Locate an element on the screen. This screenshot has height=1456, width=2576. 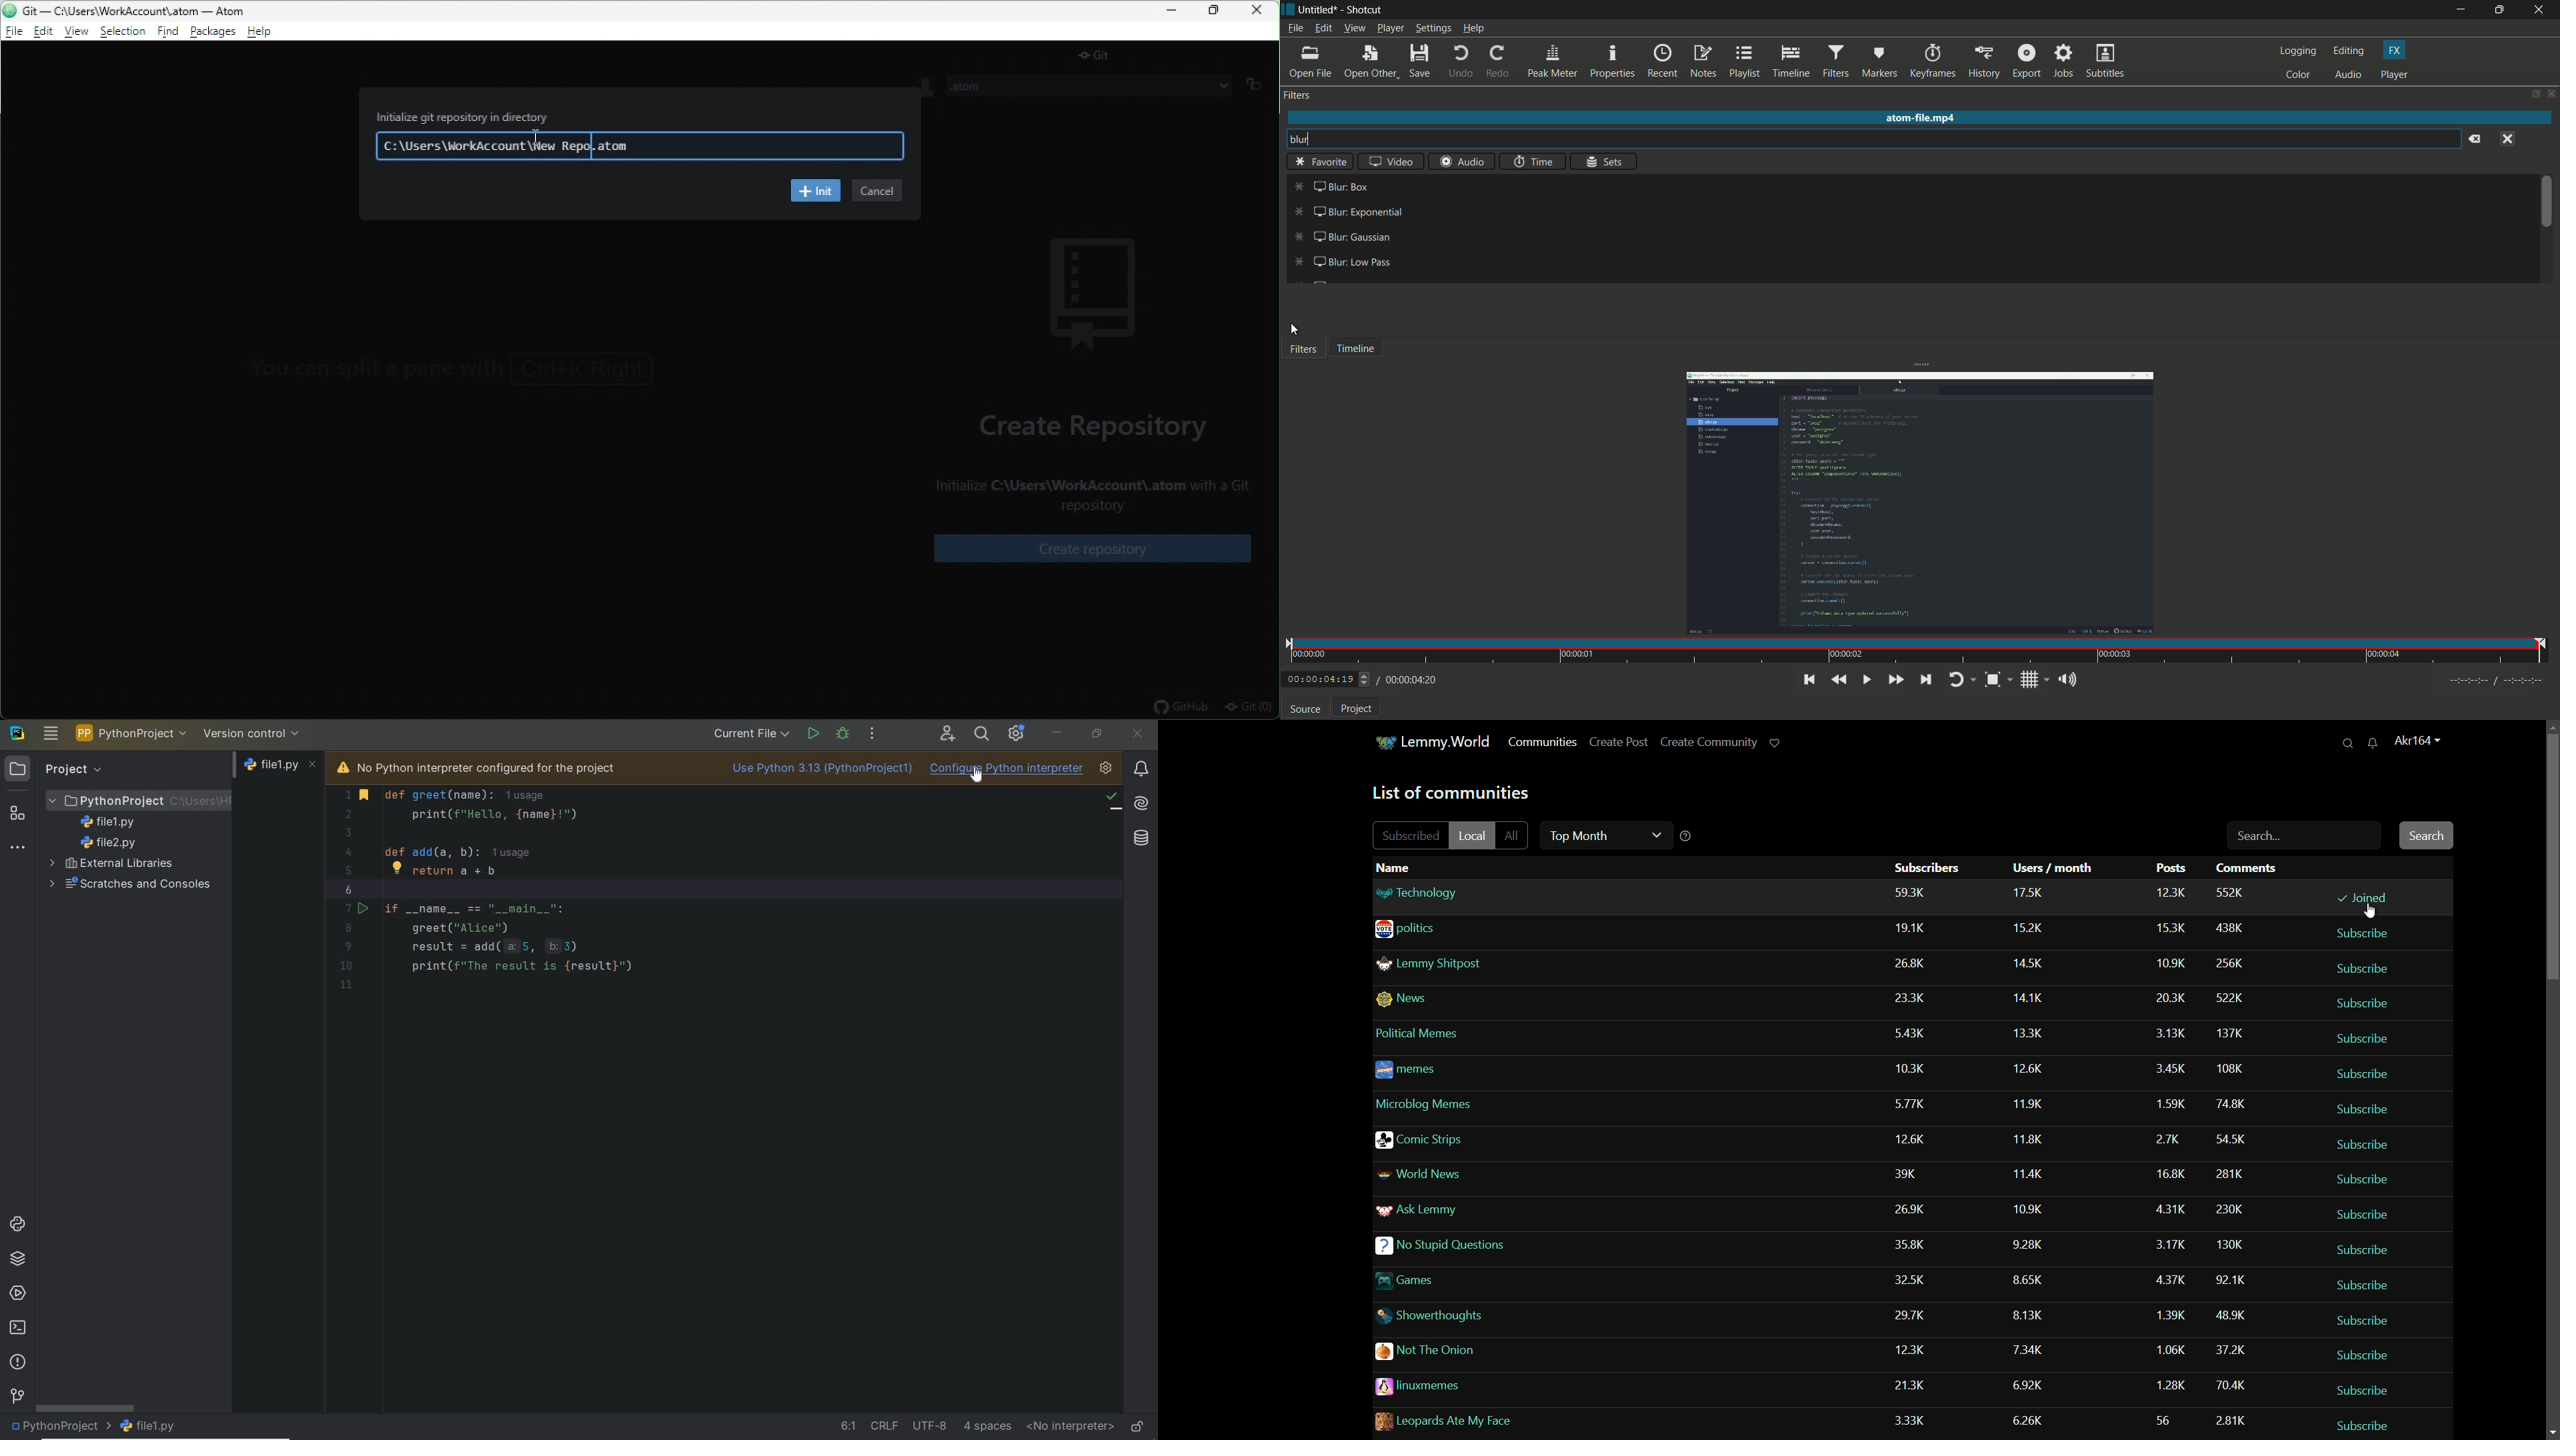
history is located at coordinates (1983, 62).